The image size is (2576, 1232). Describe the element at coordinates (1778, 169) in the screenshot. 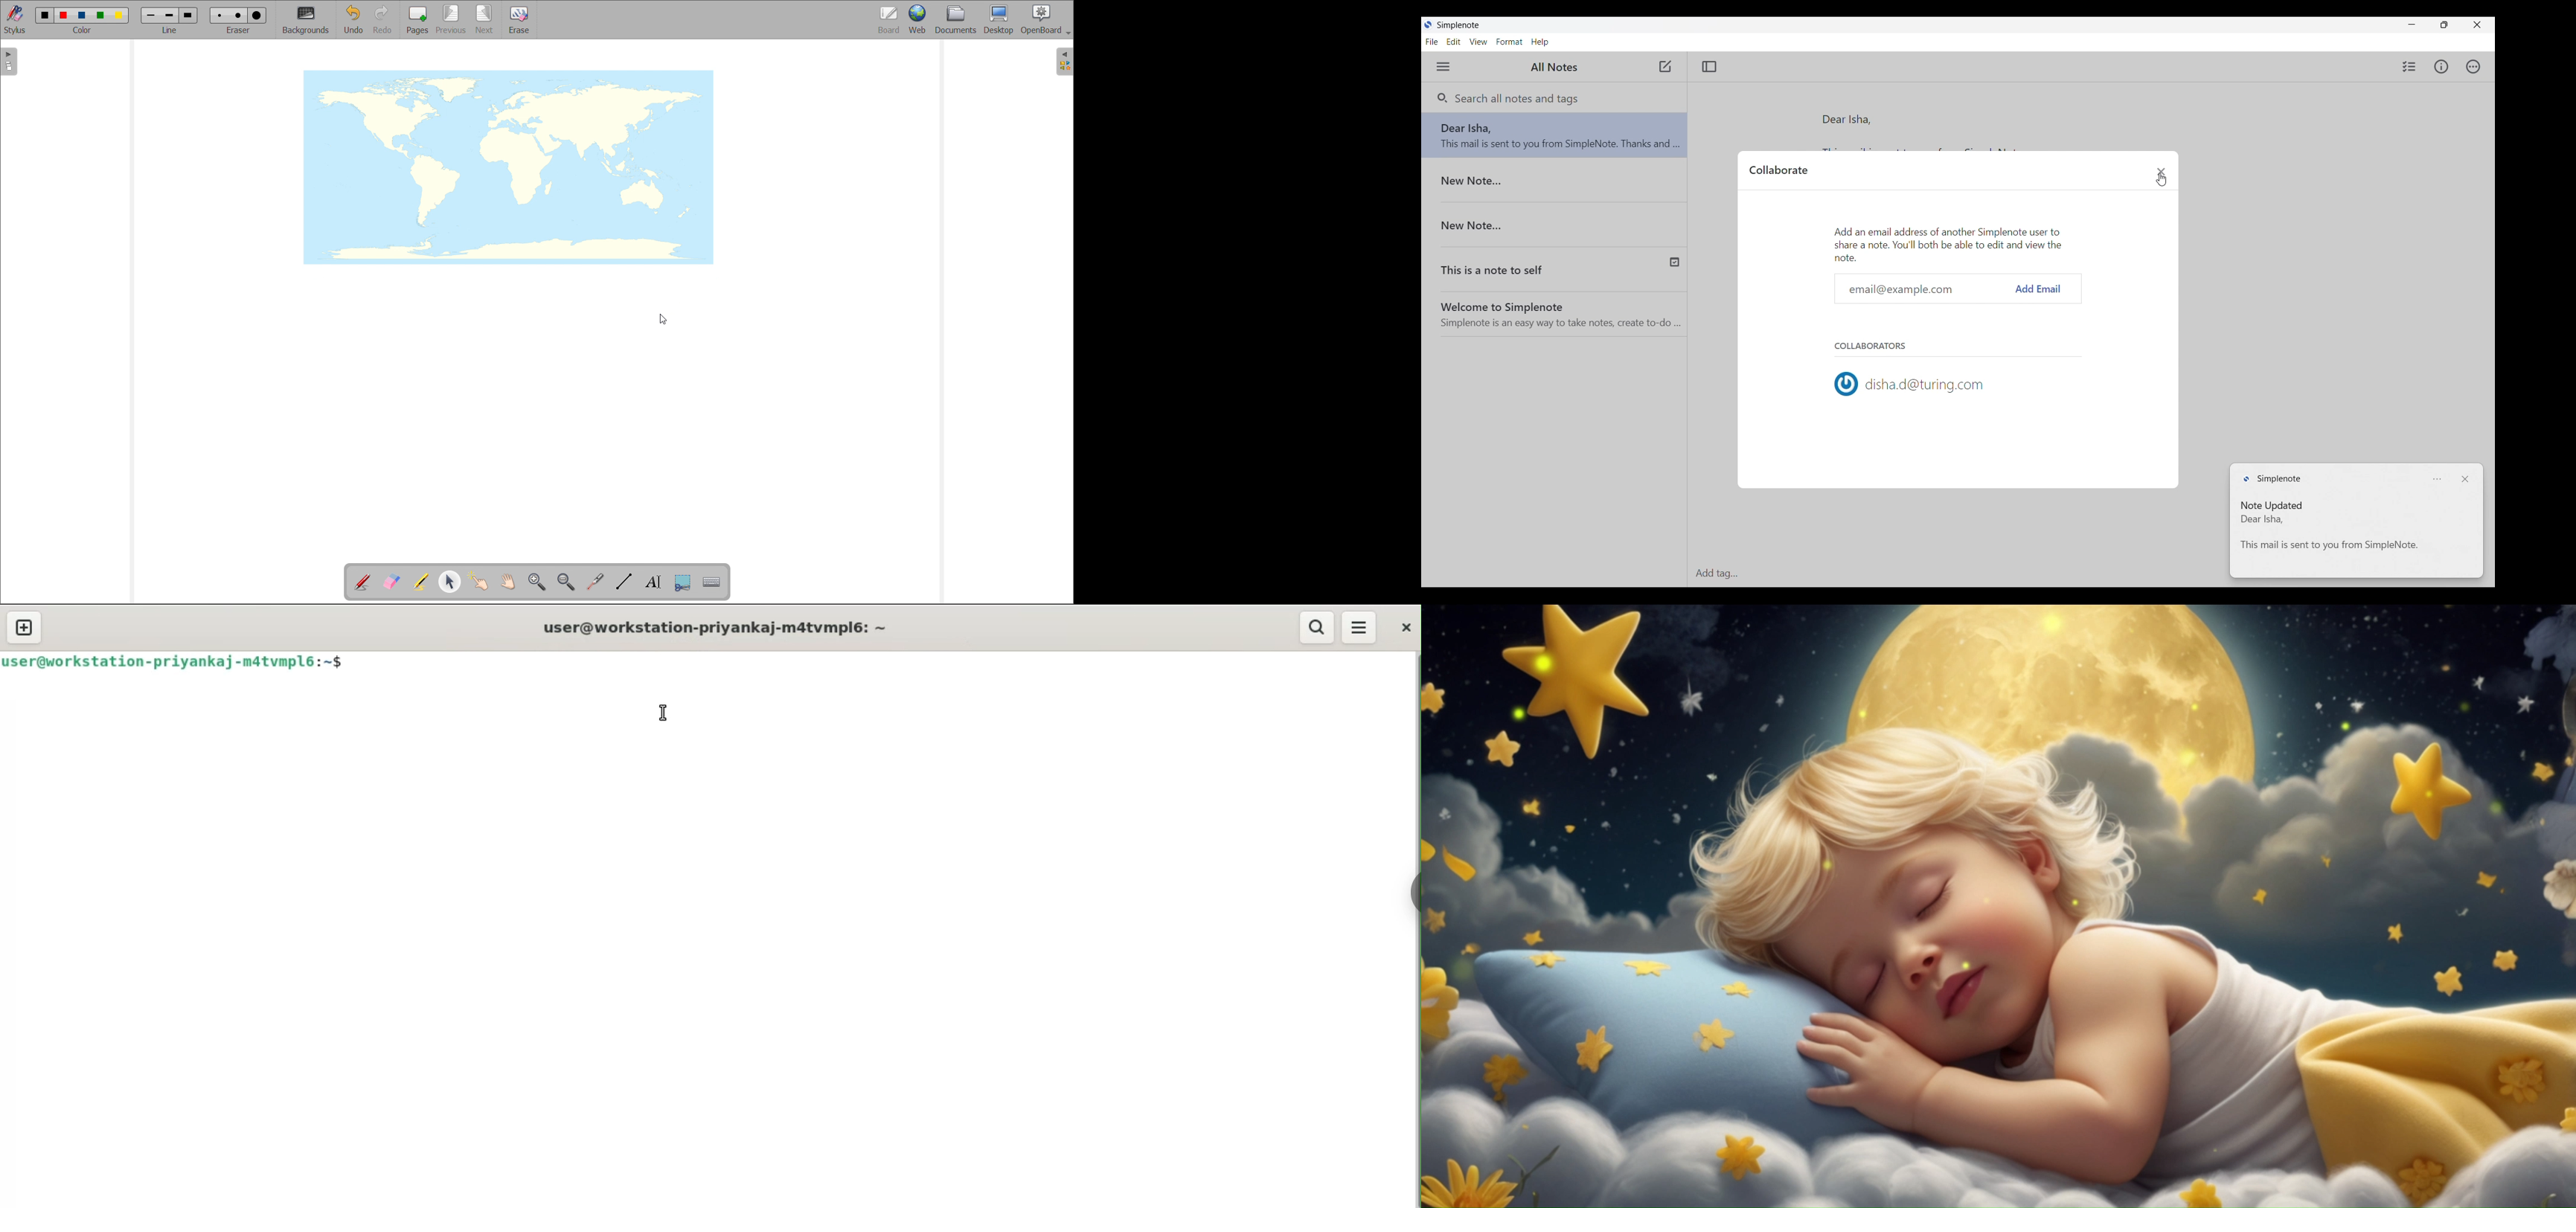

I see `Collaborate` at that location.